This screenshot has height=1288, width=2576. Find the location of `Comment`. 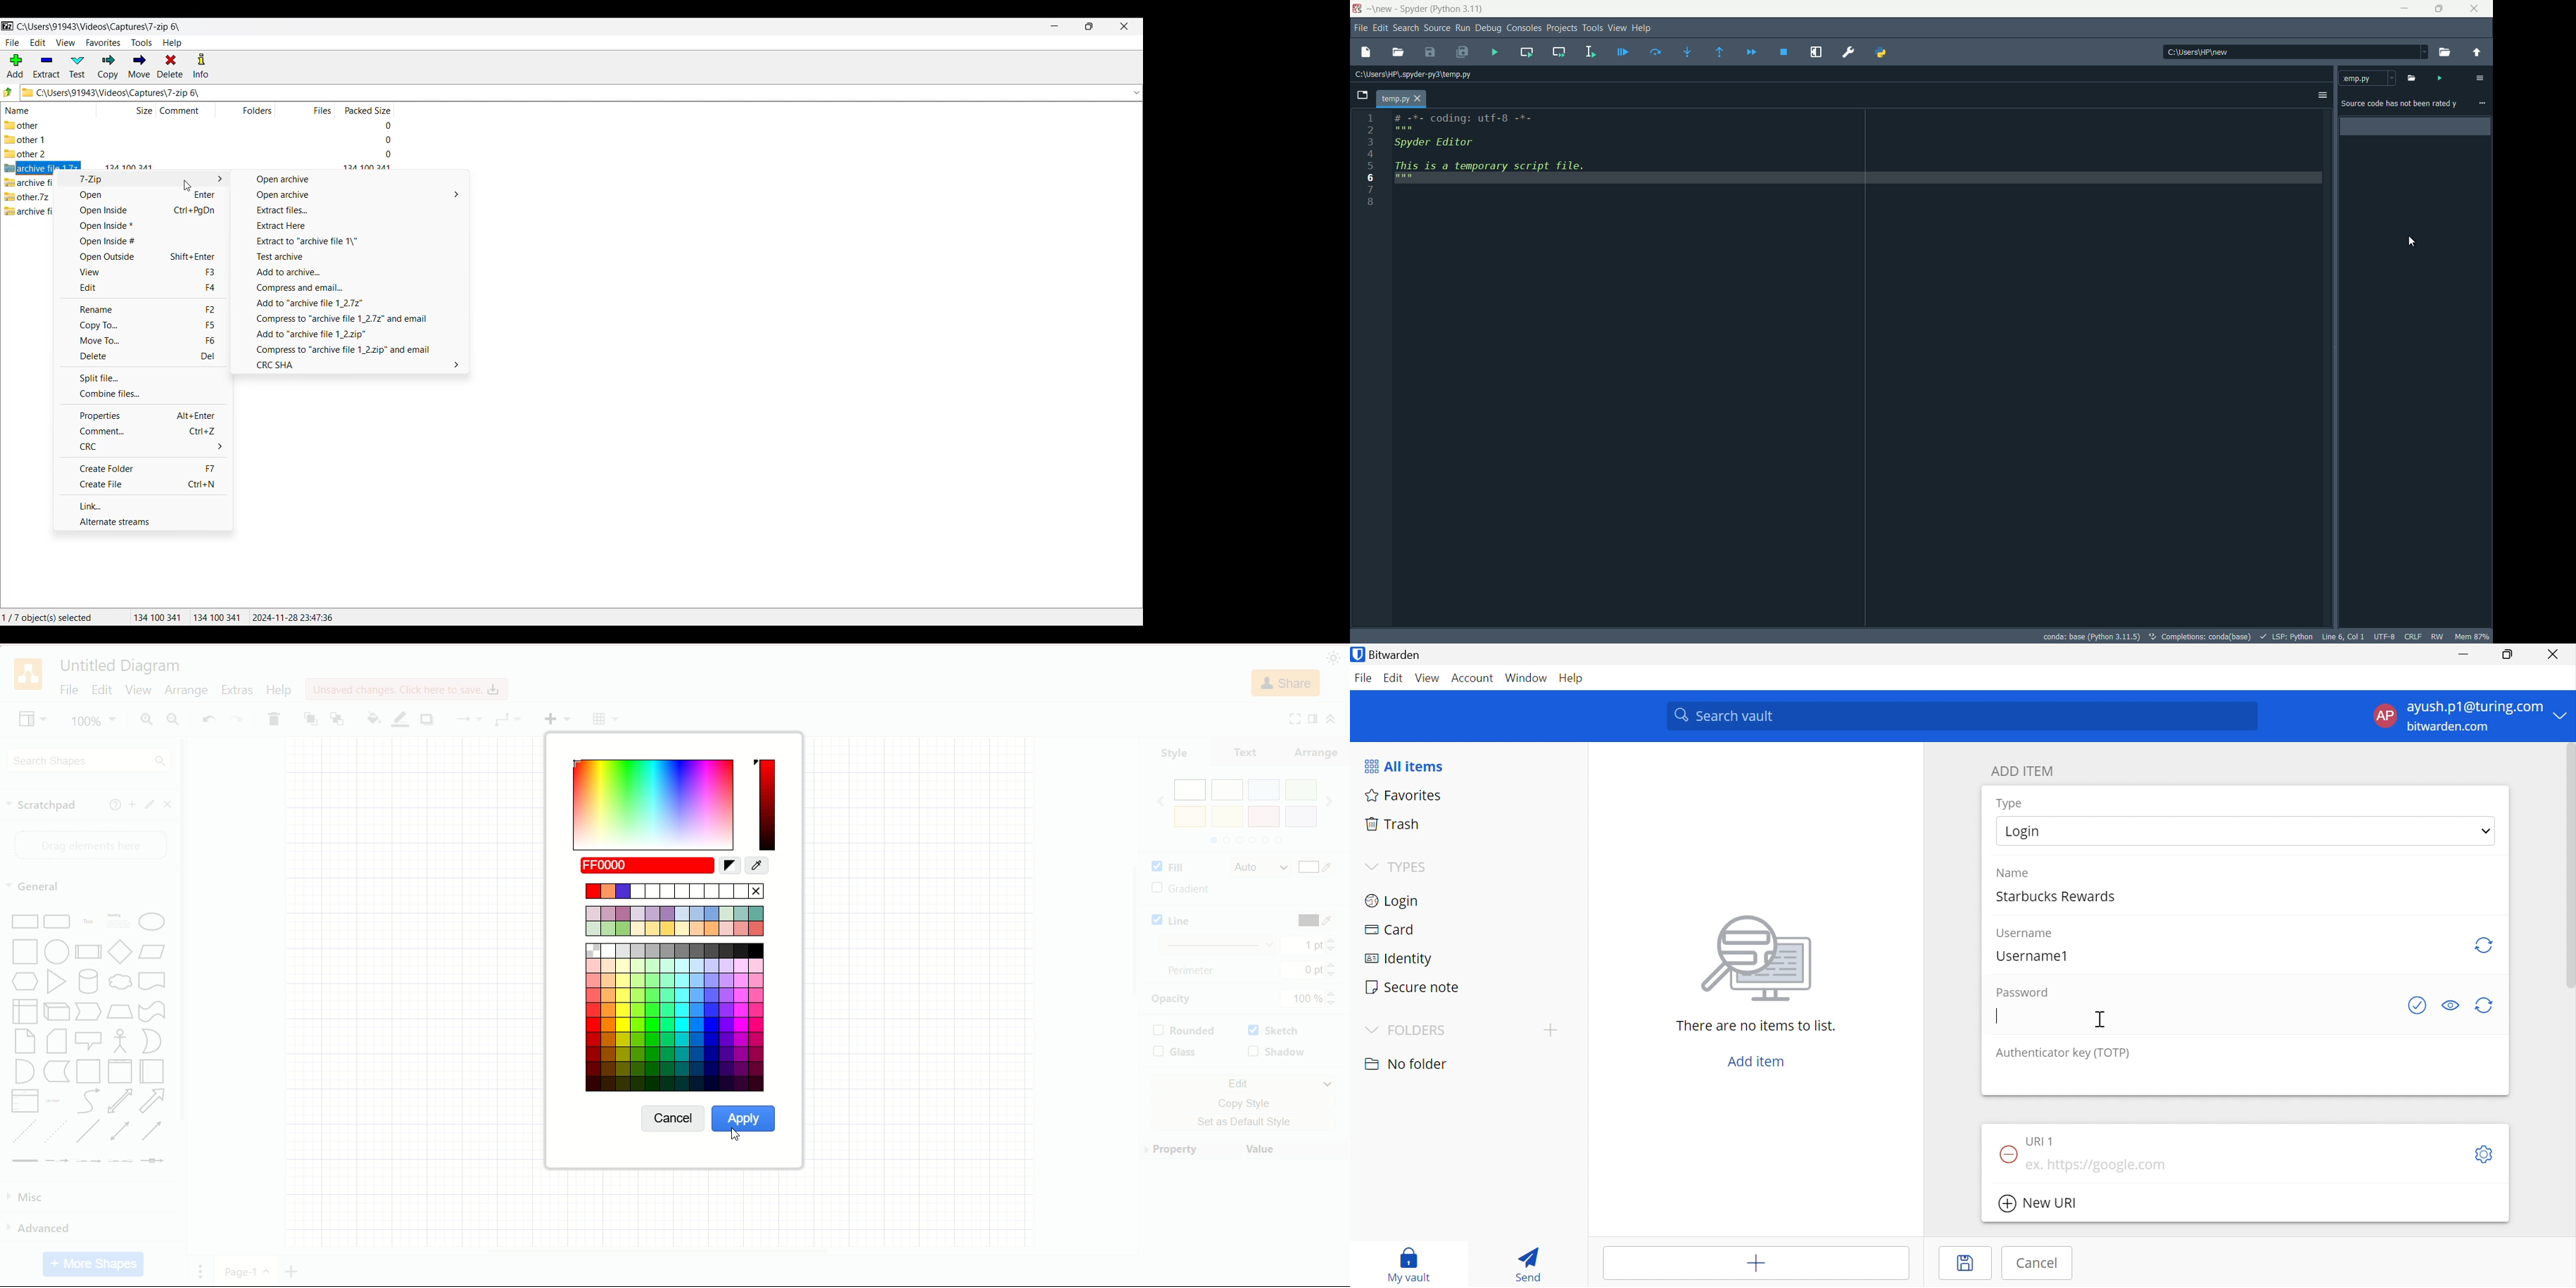

Comment is located at coordinates (143, 431).